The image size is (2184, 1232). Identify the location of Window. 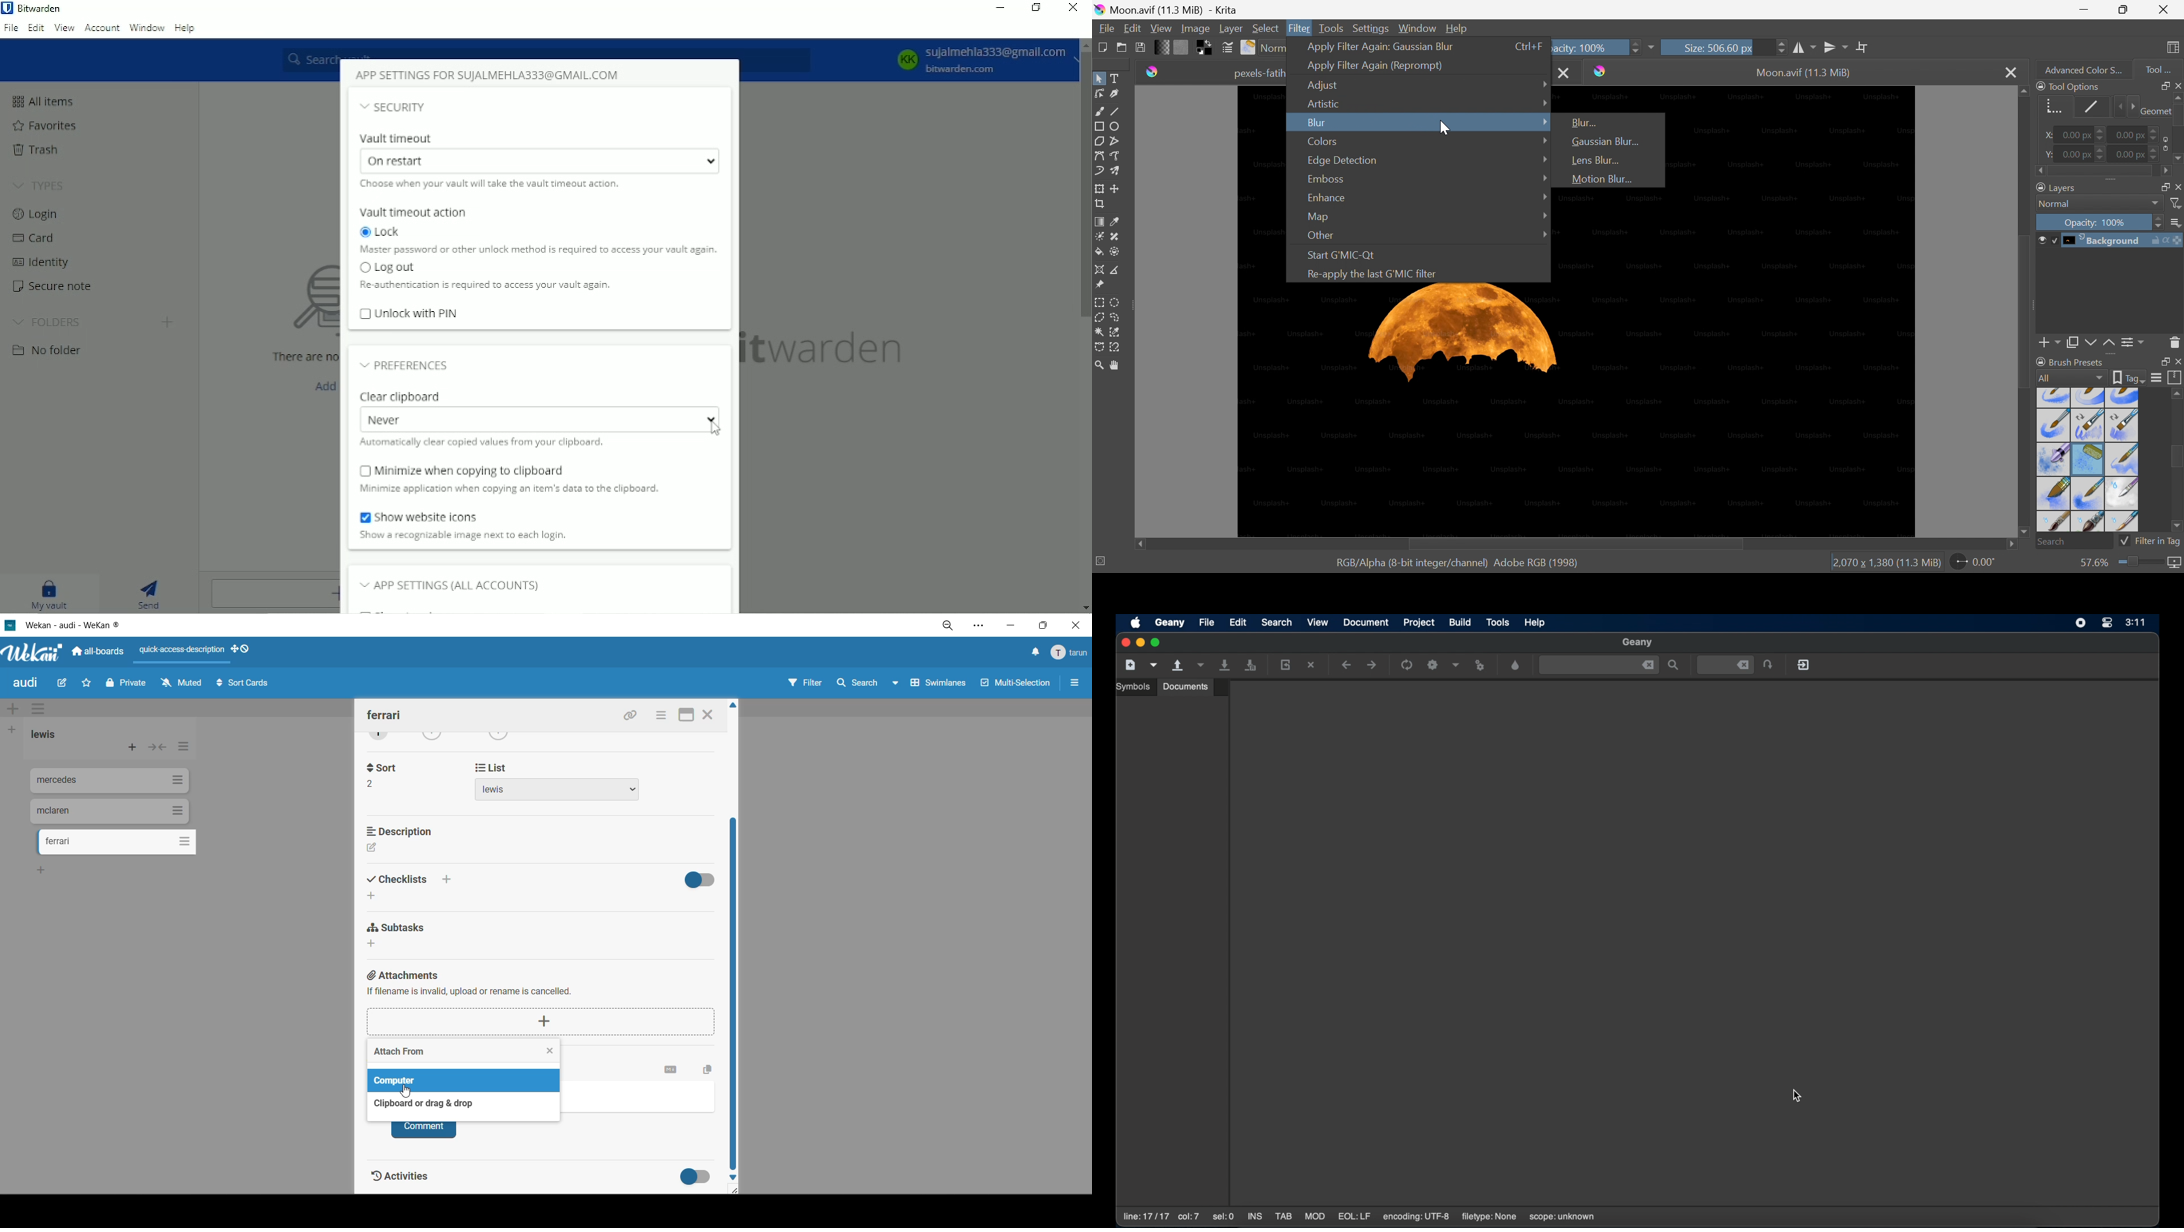
(147, 27).